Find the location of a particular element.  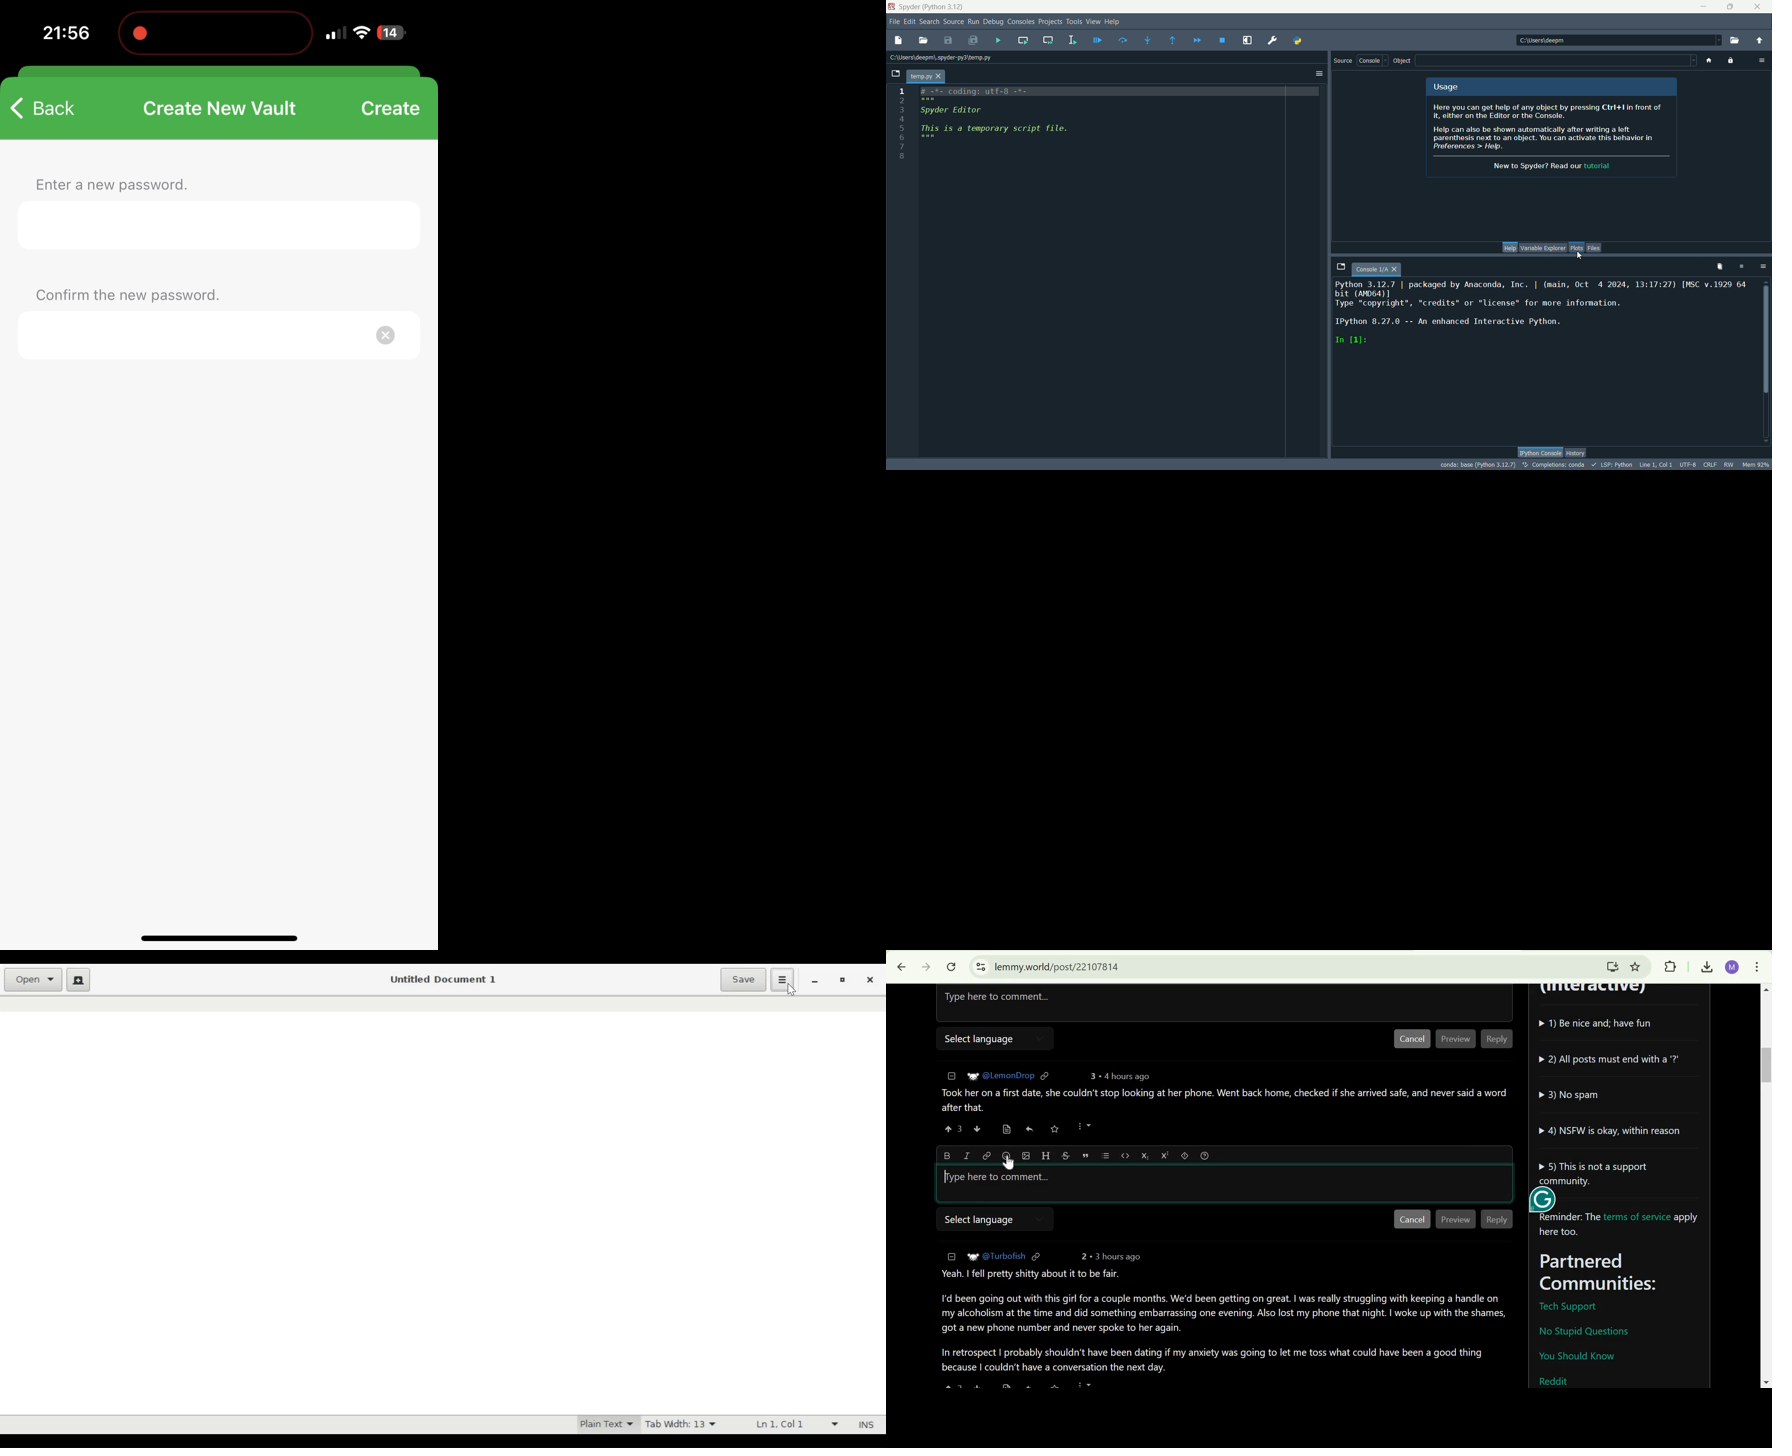

history is located at coordinates (1577, 454).